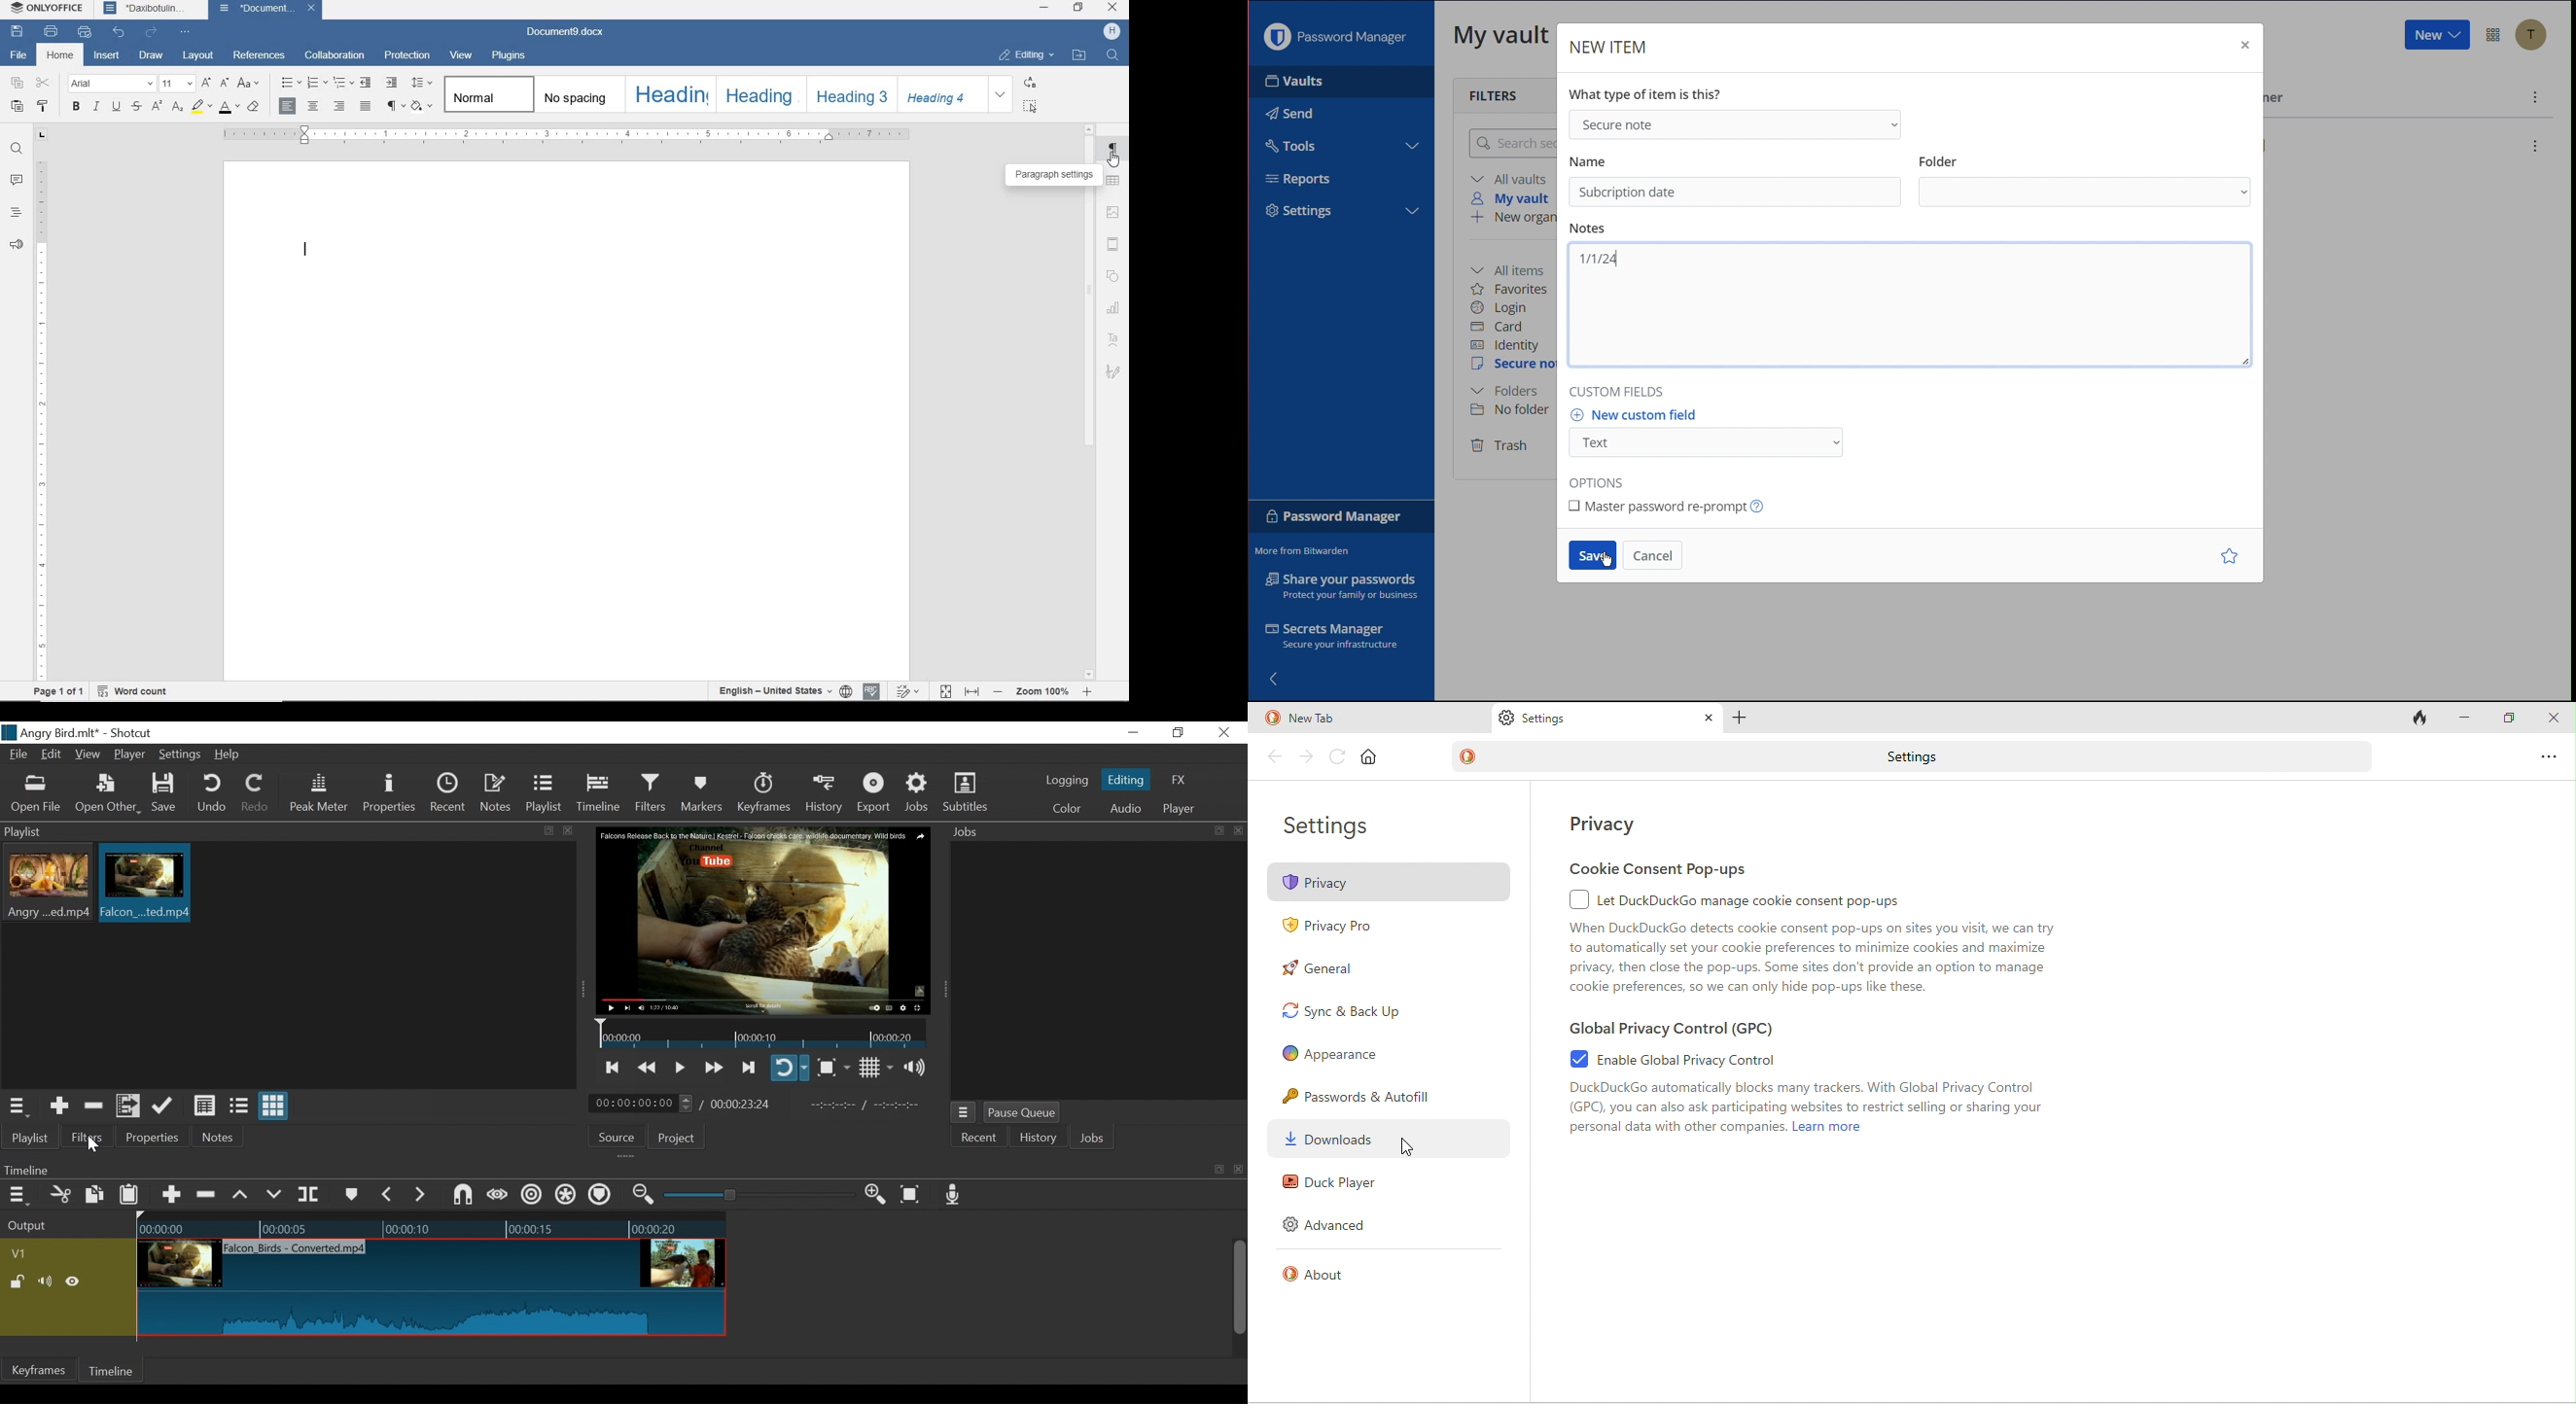 This screenshot has width=2576, height=1428. I want to click on Edit, so click(53, 755).